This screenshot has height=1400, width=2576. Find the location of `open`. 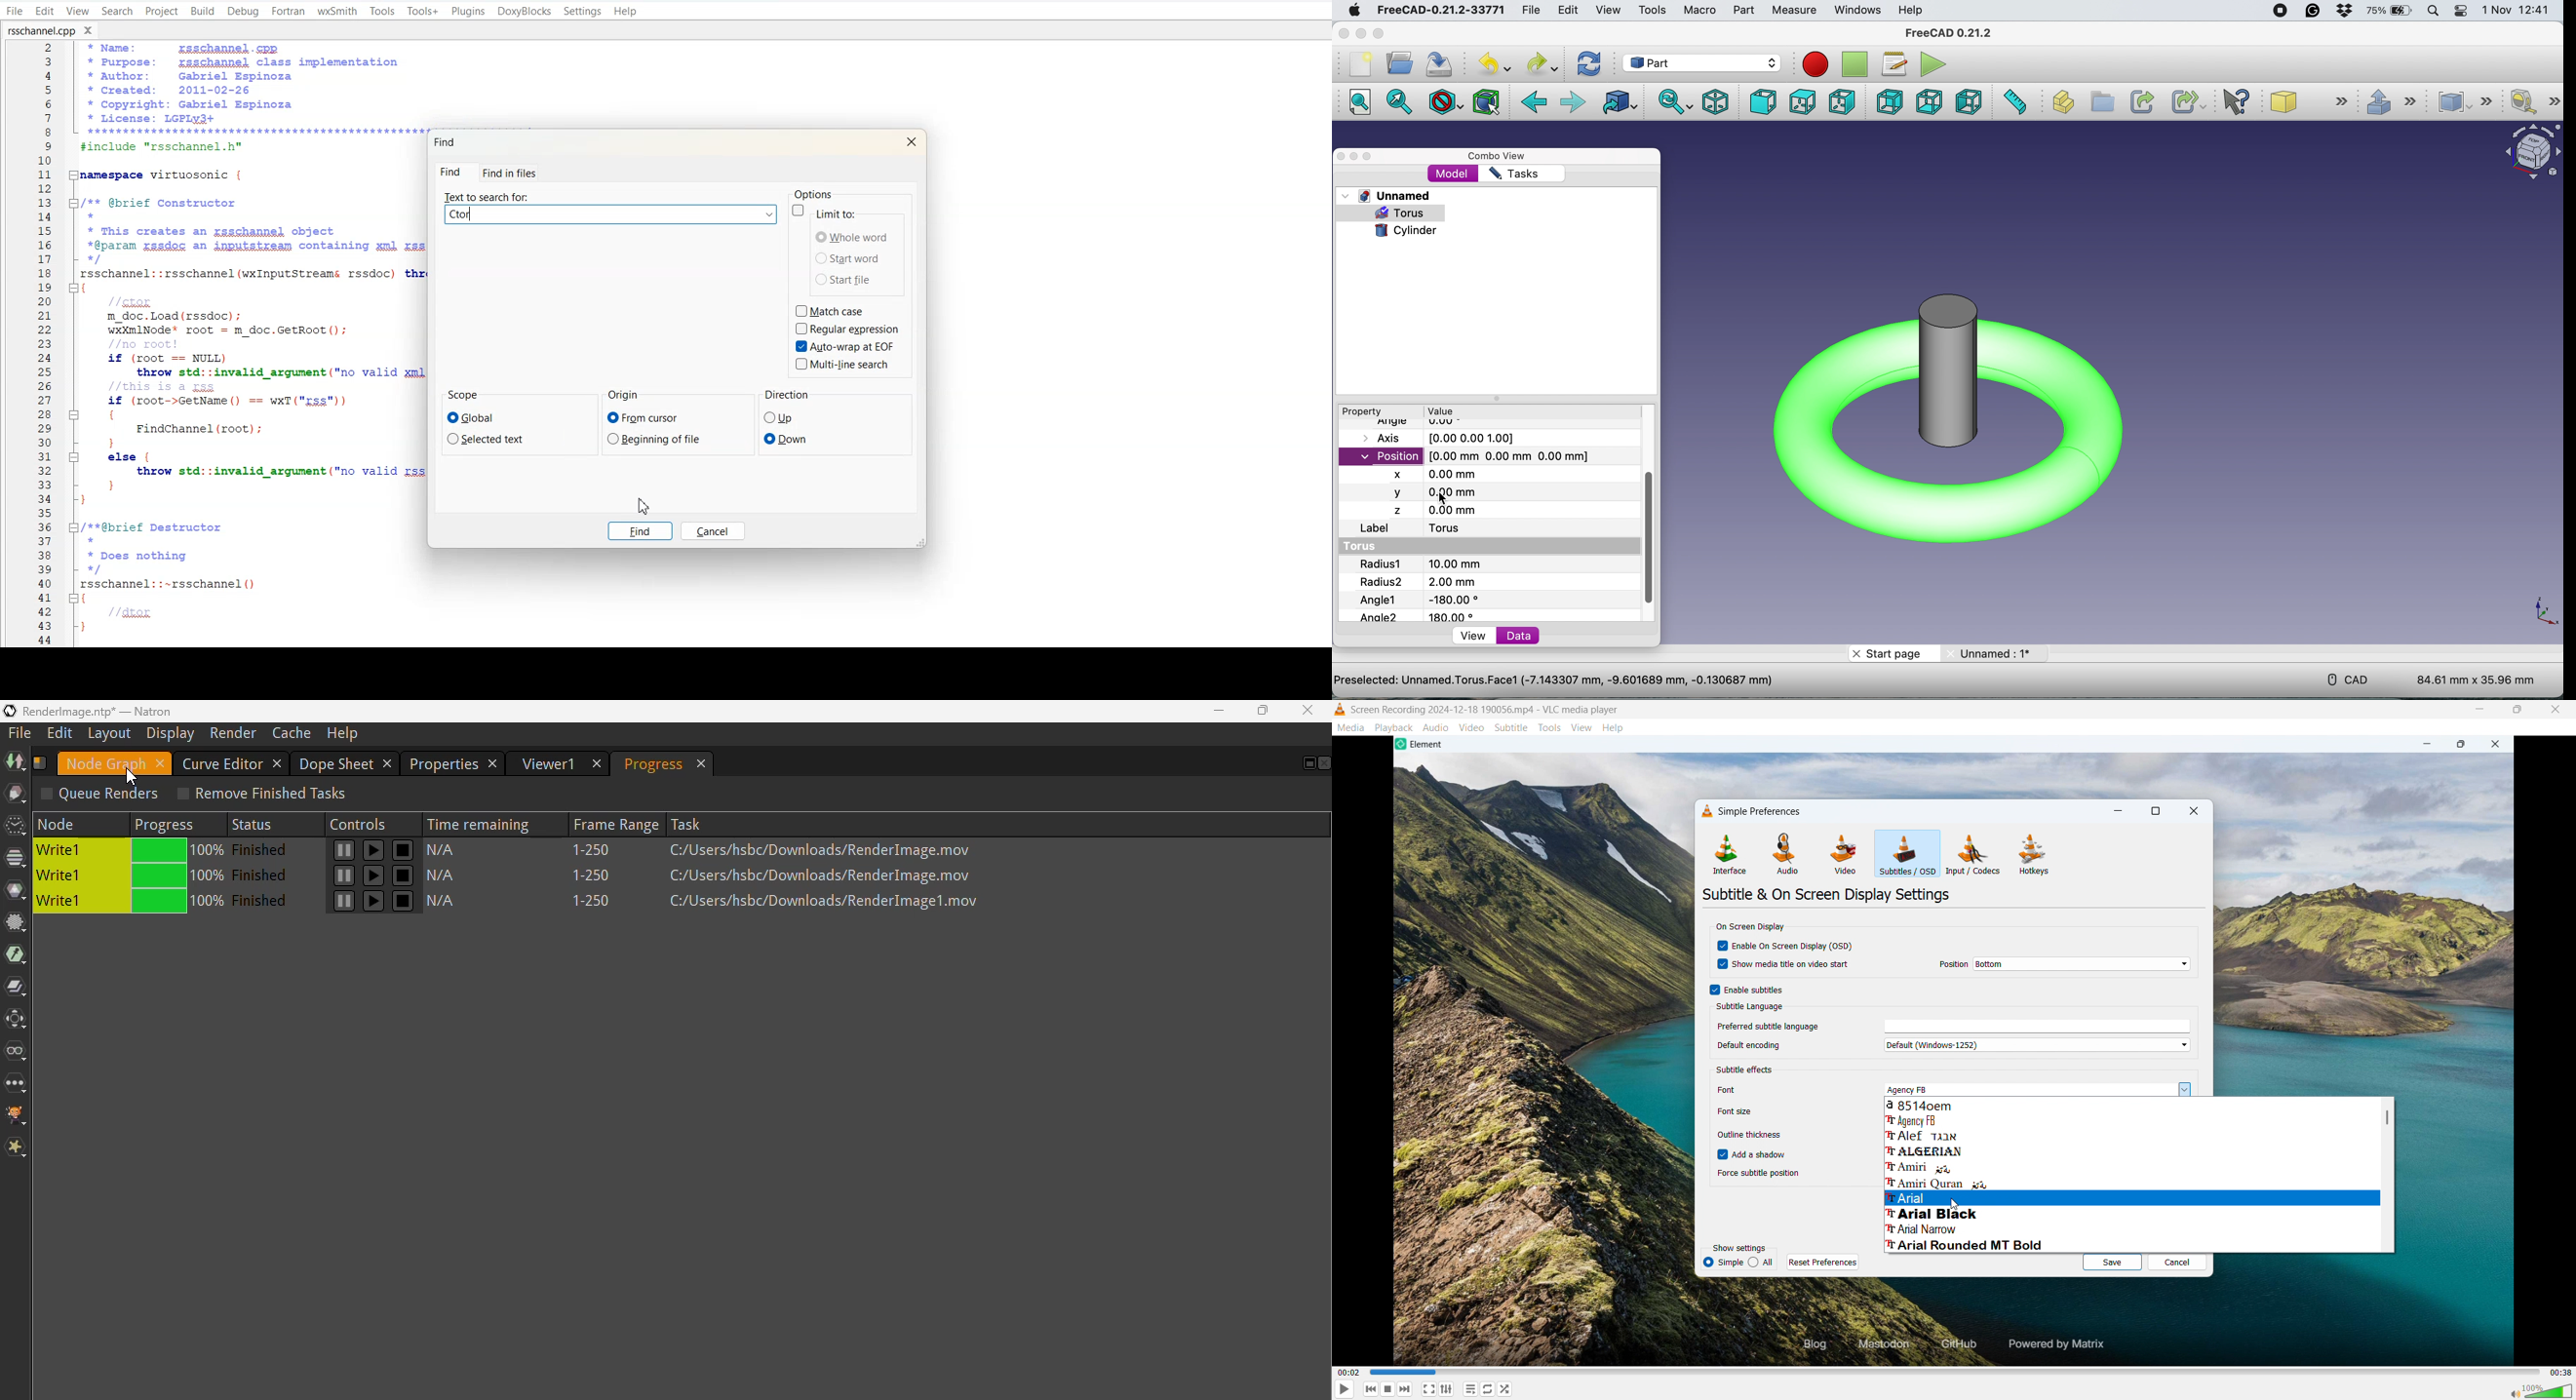

open is located at coordinates (1397, 63).